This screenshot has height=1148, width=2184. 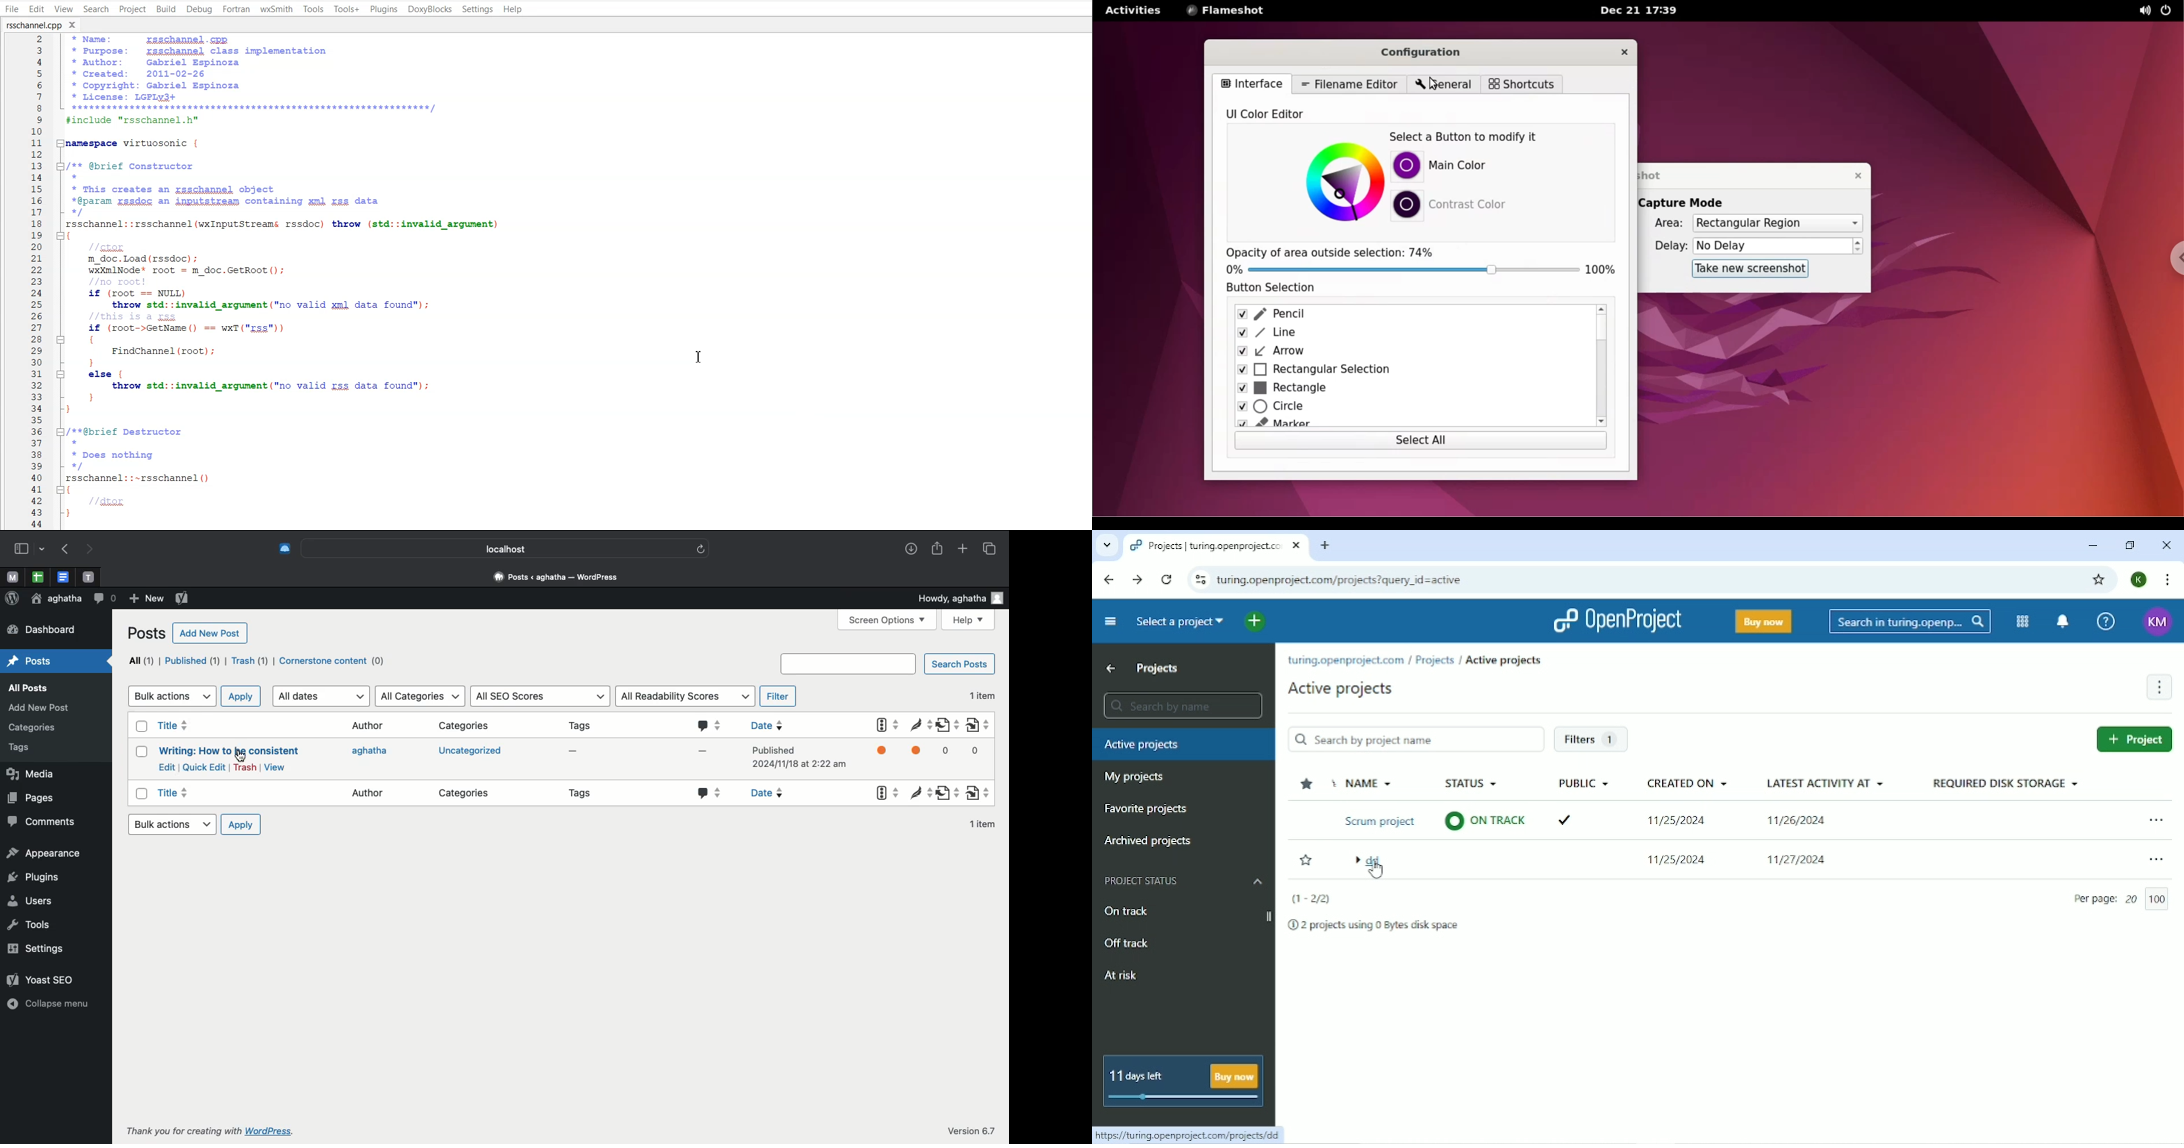 What do you see at coordinates (1625, 52) in the screenshot?
I see `close` at bounding box center [1625, 52].